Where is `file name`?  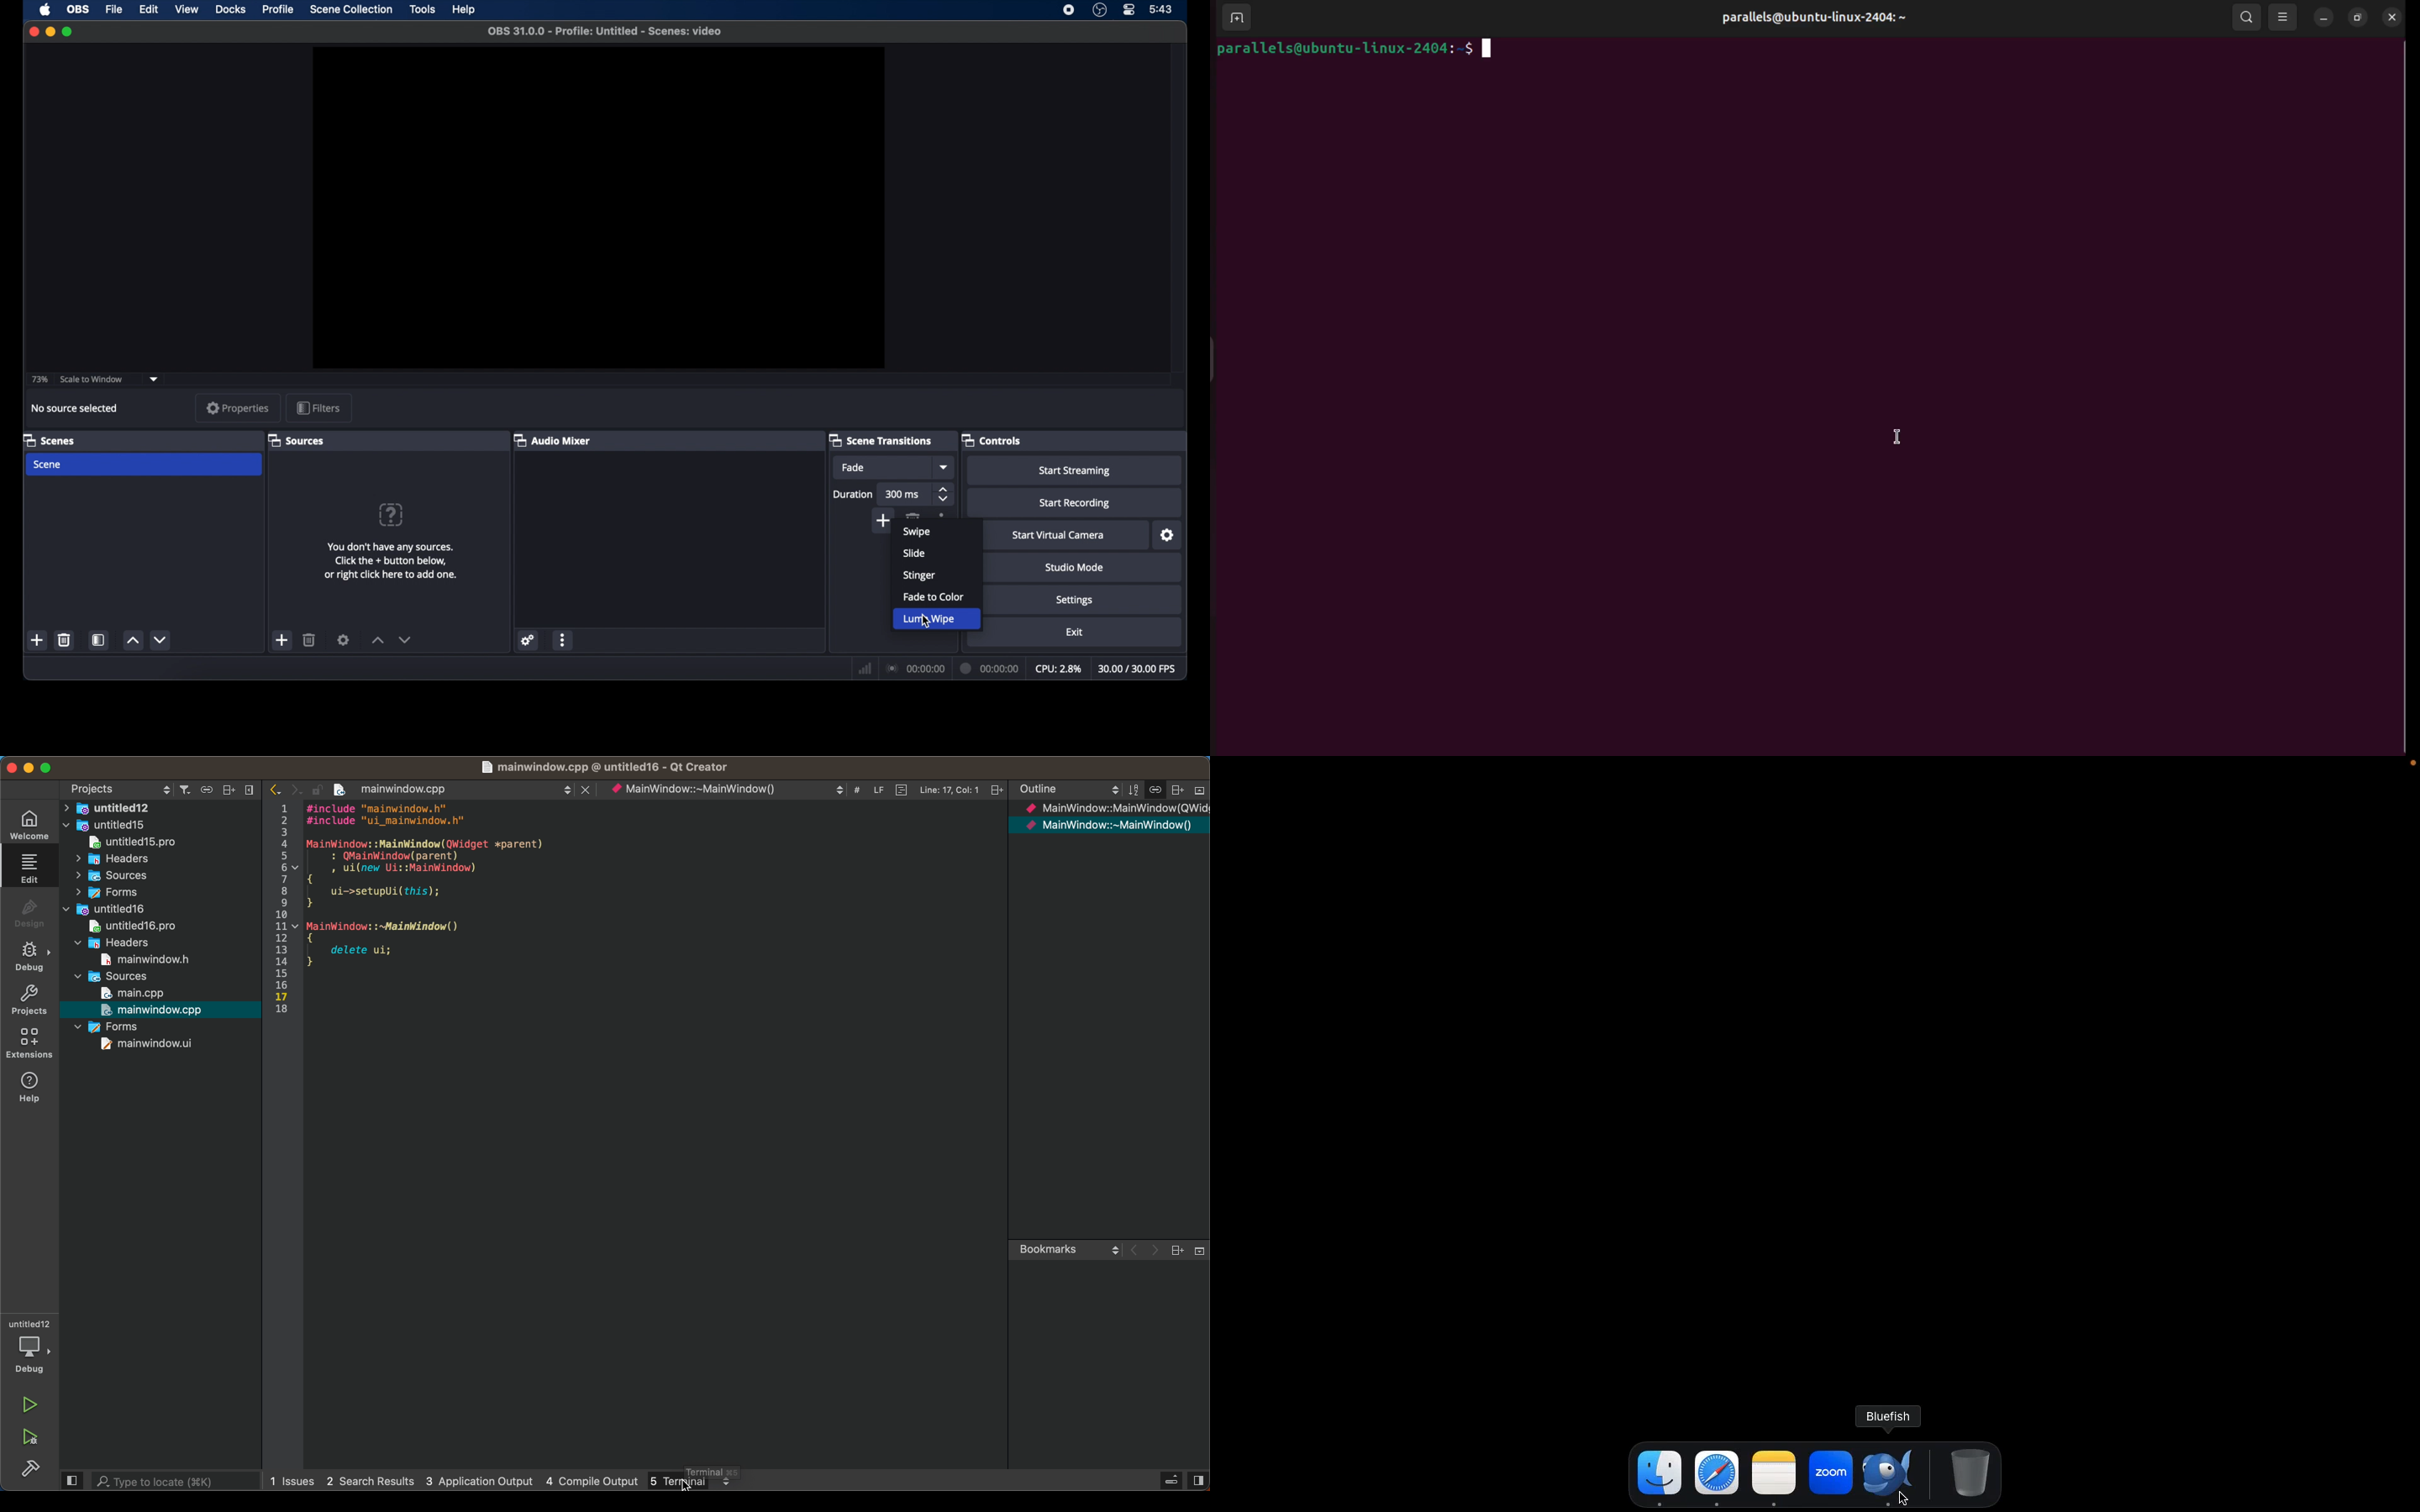 file name is located at coordinates (606, 31).